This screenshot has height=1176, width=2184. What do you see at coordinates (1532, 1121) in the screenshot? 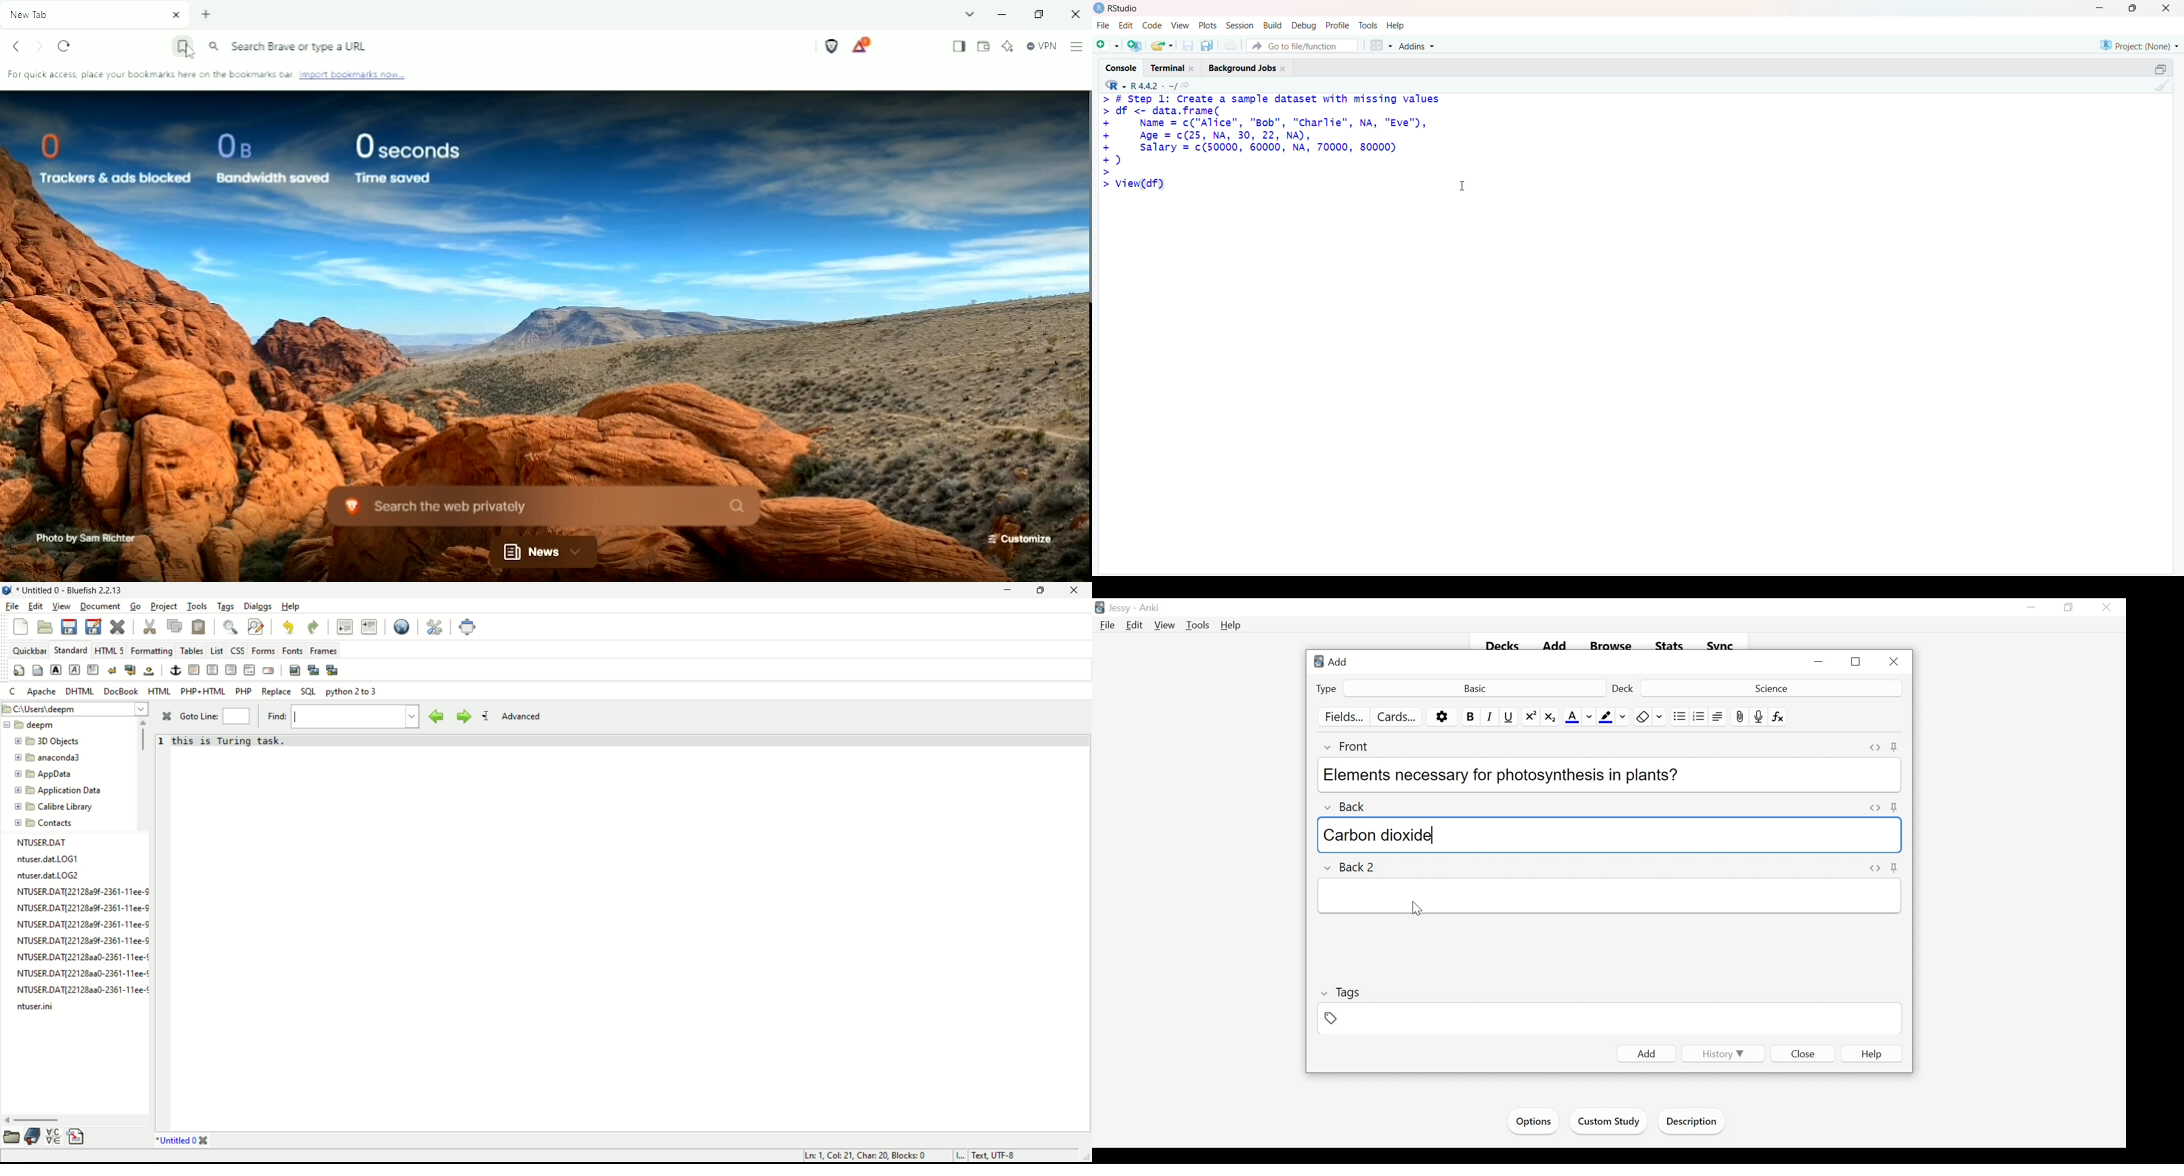
I see `Options` at bounding box center [1532, 1121].